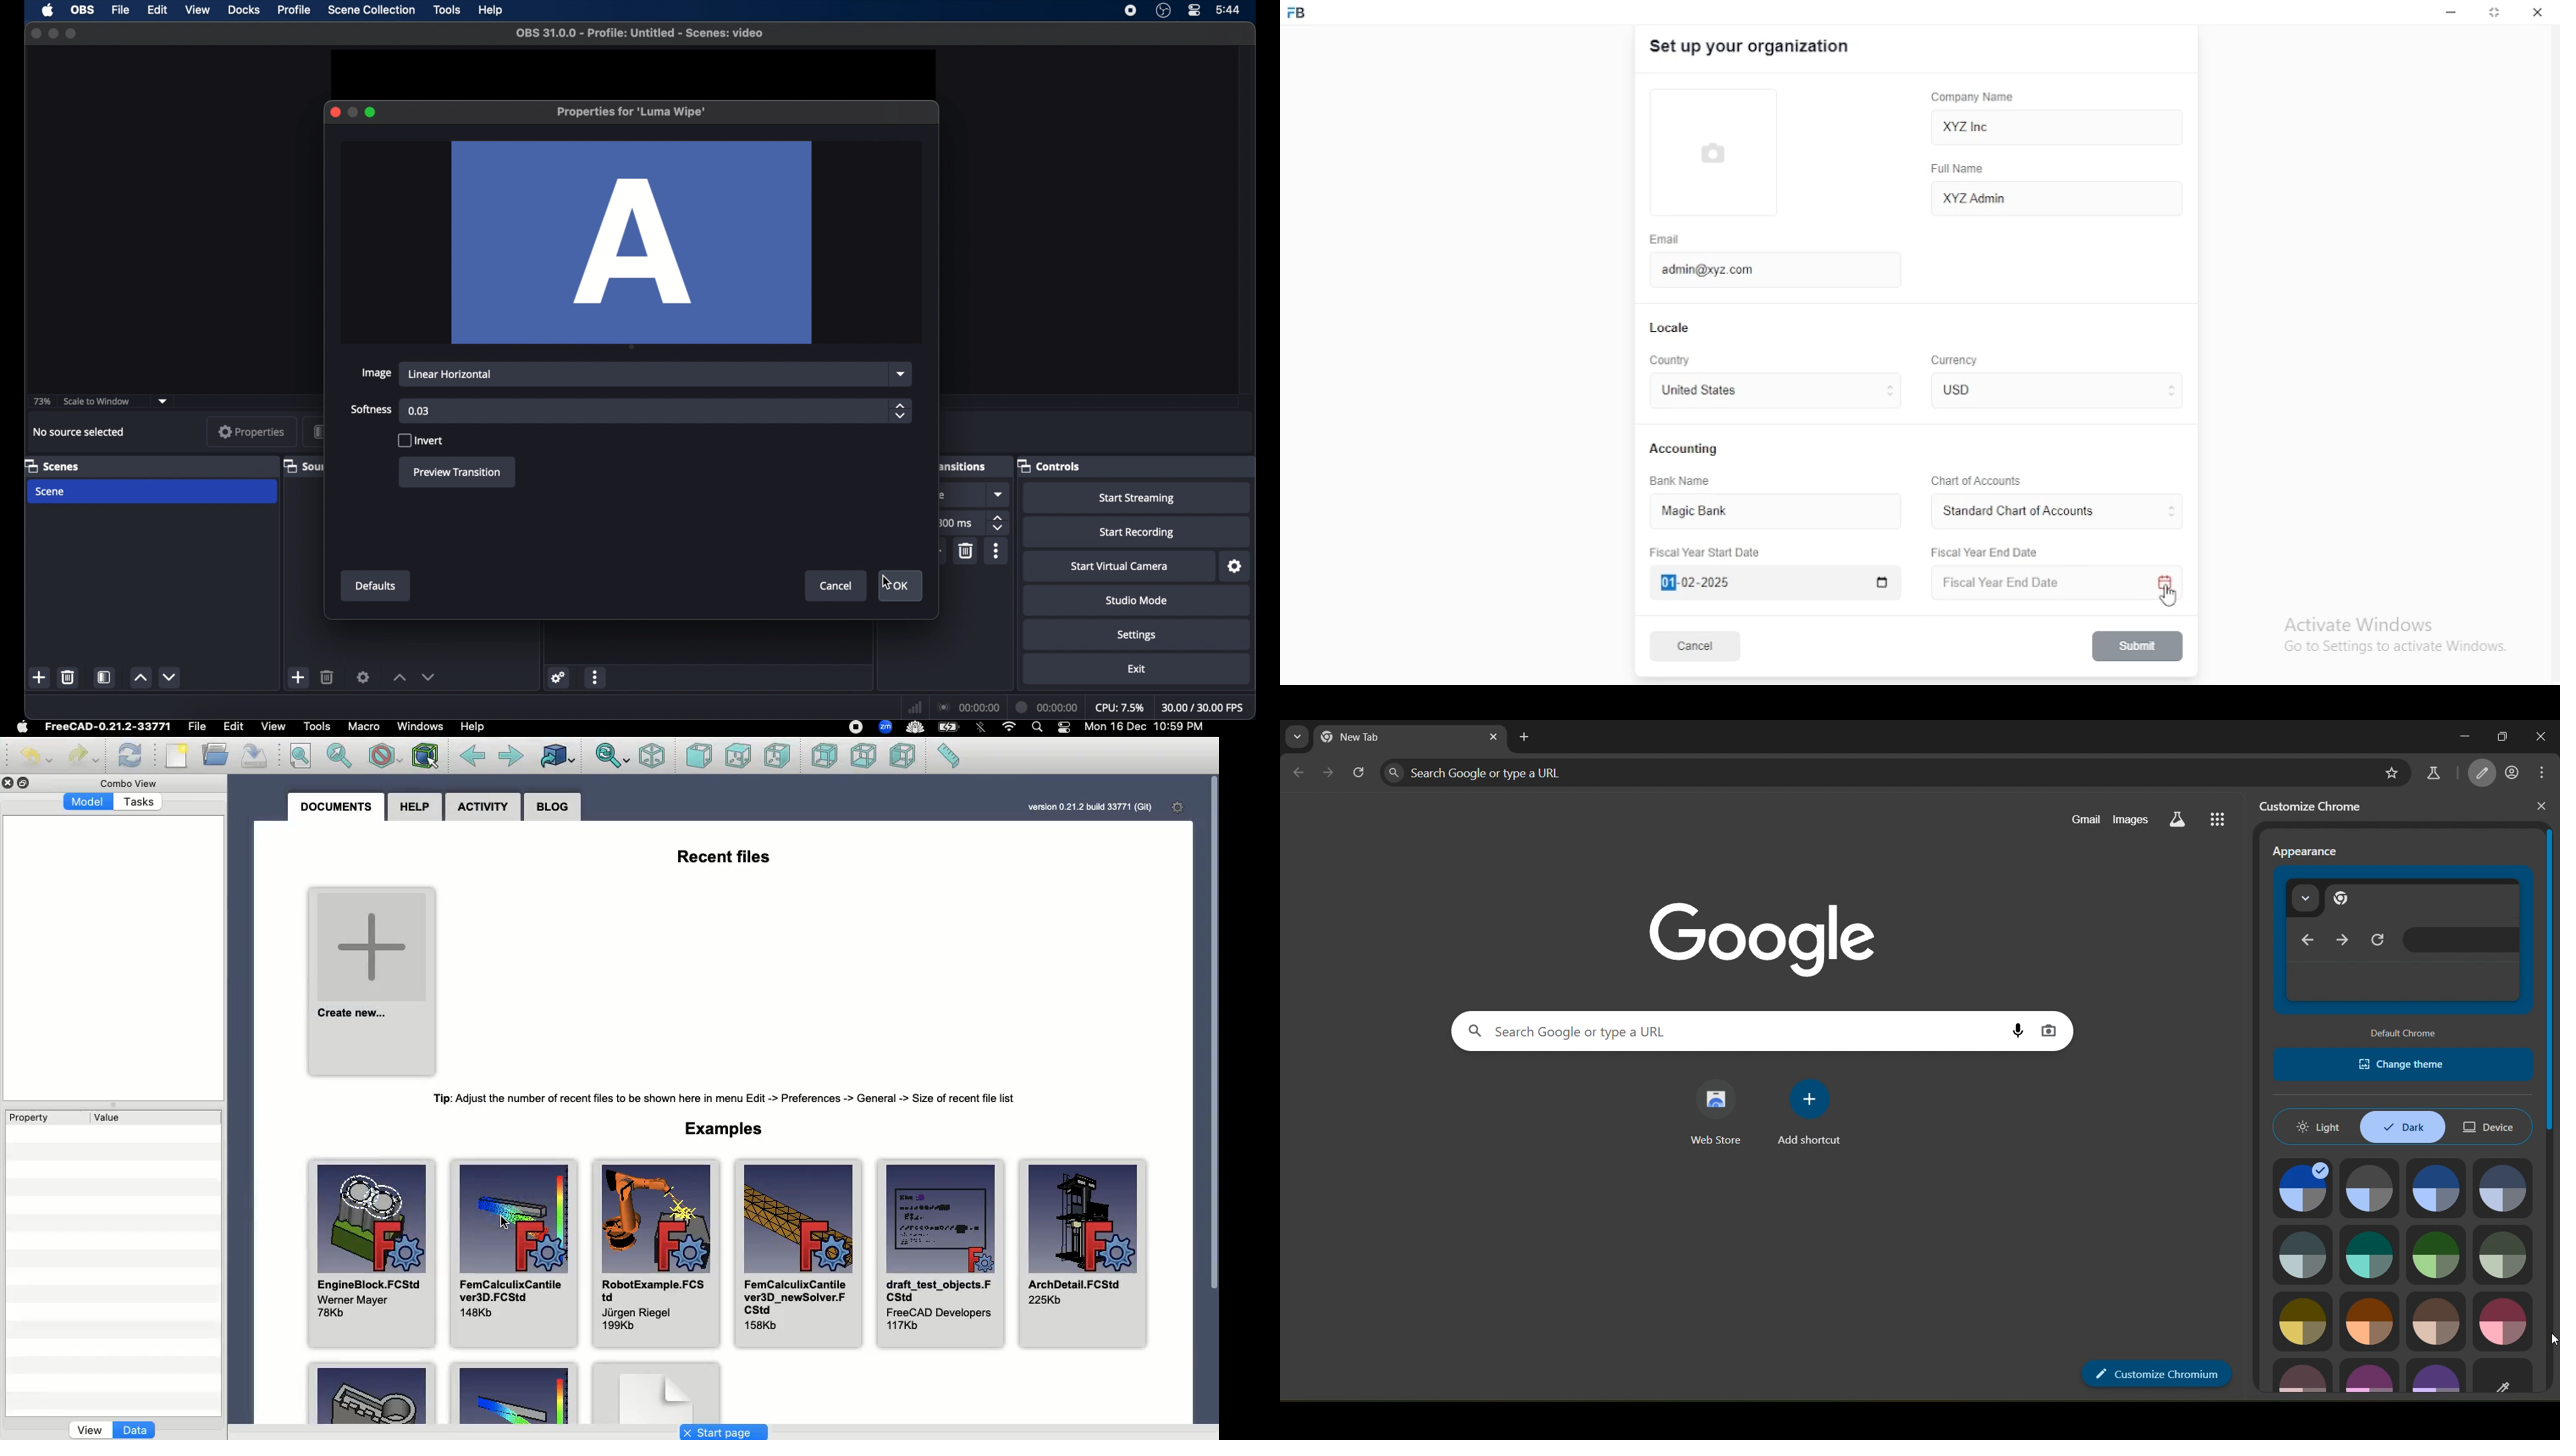 This screenshot has width=2576, height=1456. Describe the element at coordinates (783, 756) in the screenshot. I see `Right` at that location.